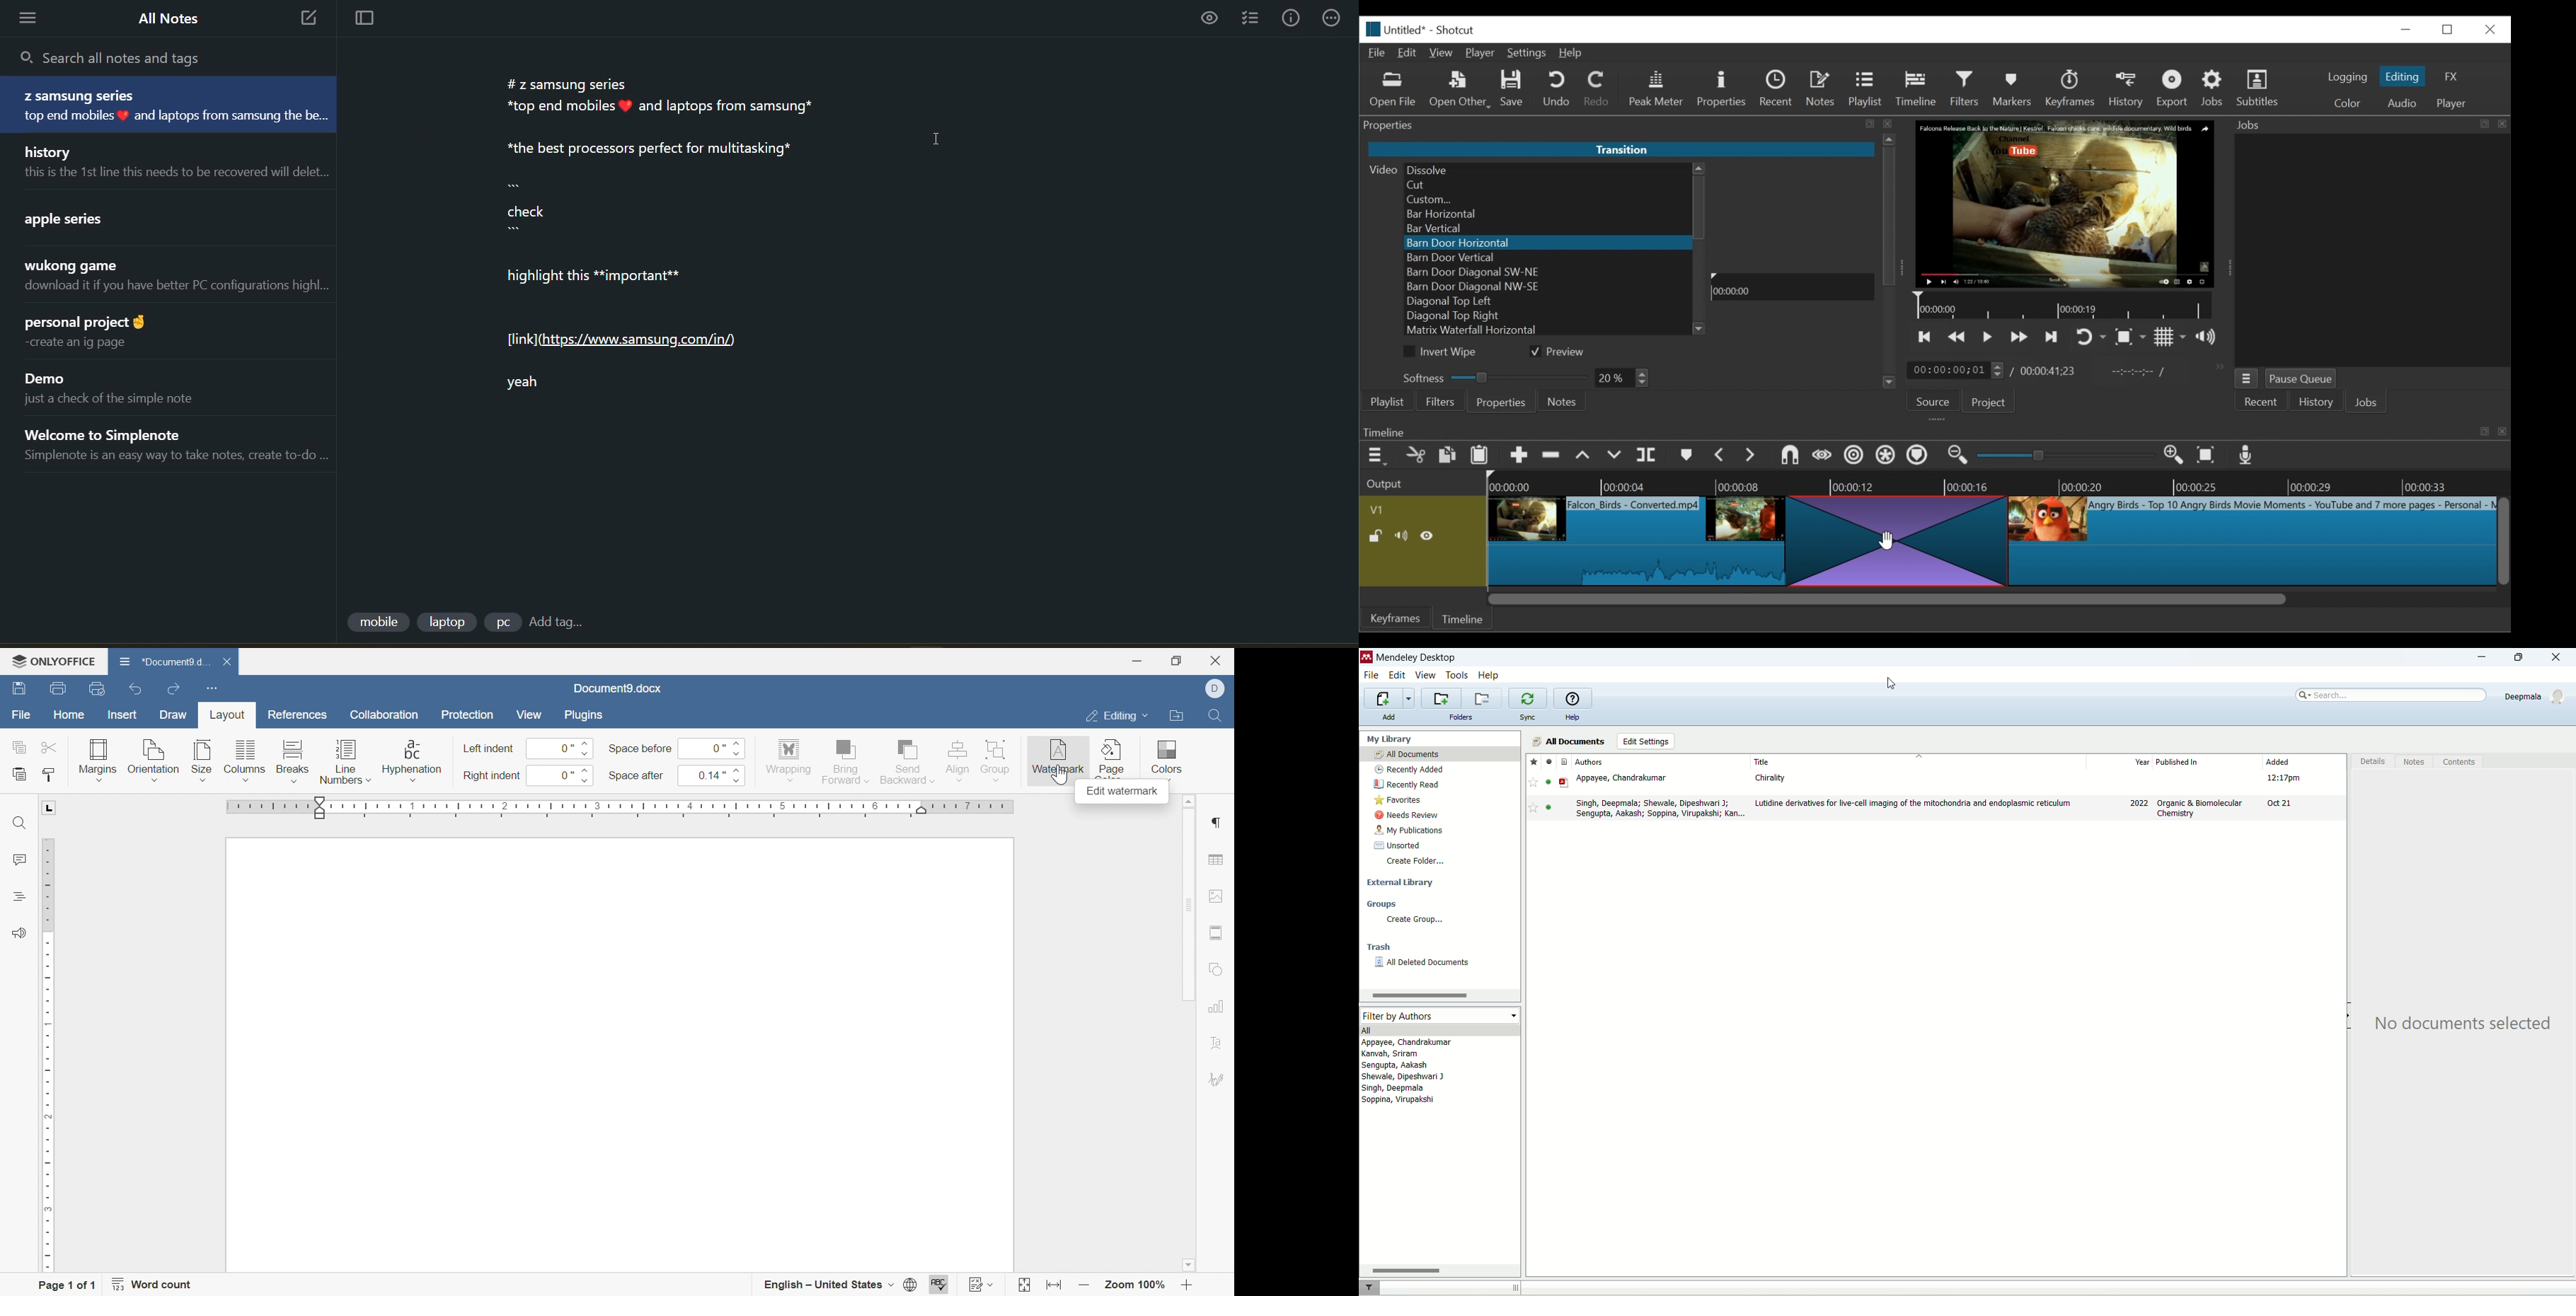 The height and width of the screenshot is (1316, 2576). I want to click on comments, so click(17, 860).